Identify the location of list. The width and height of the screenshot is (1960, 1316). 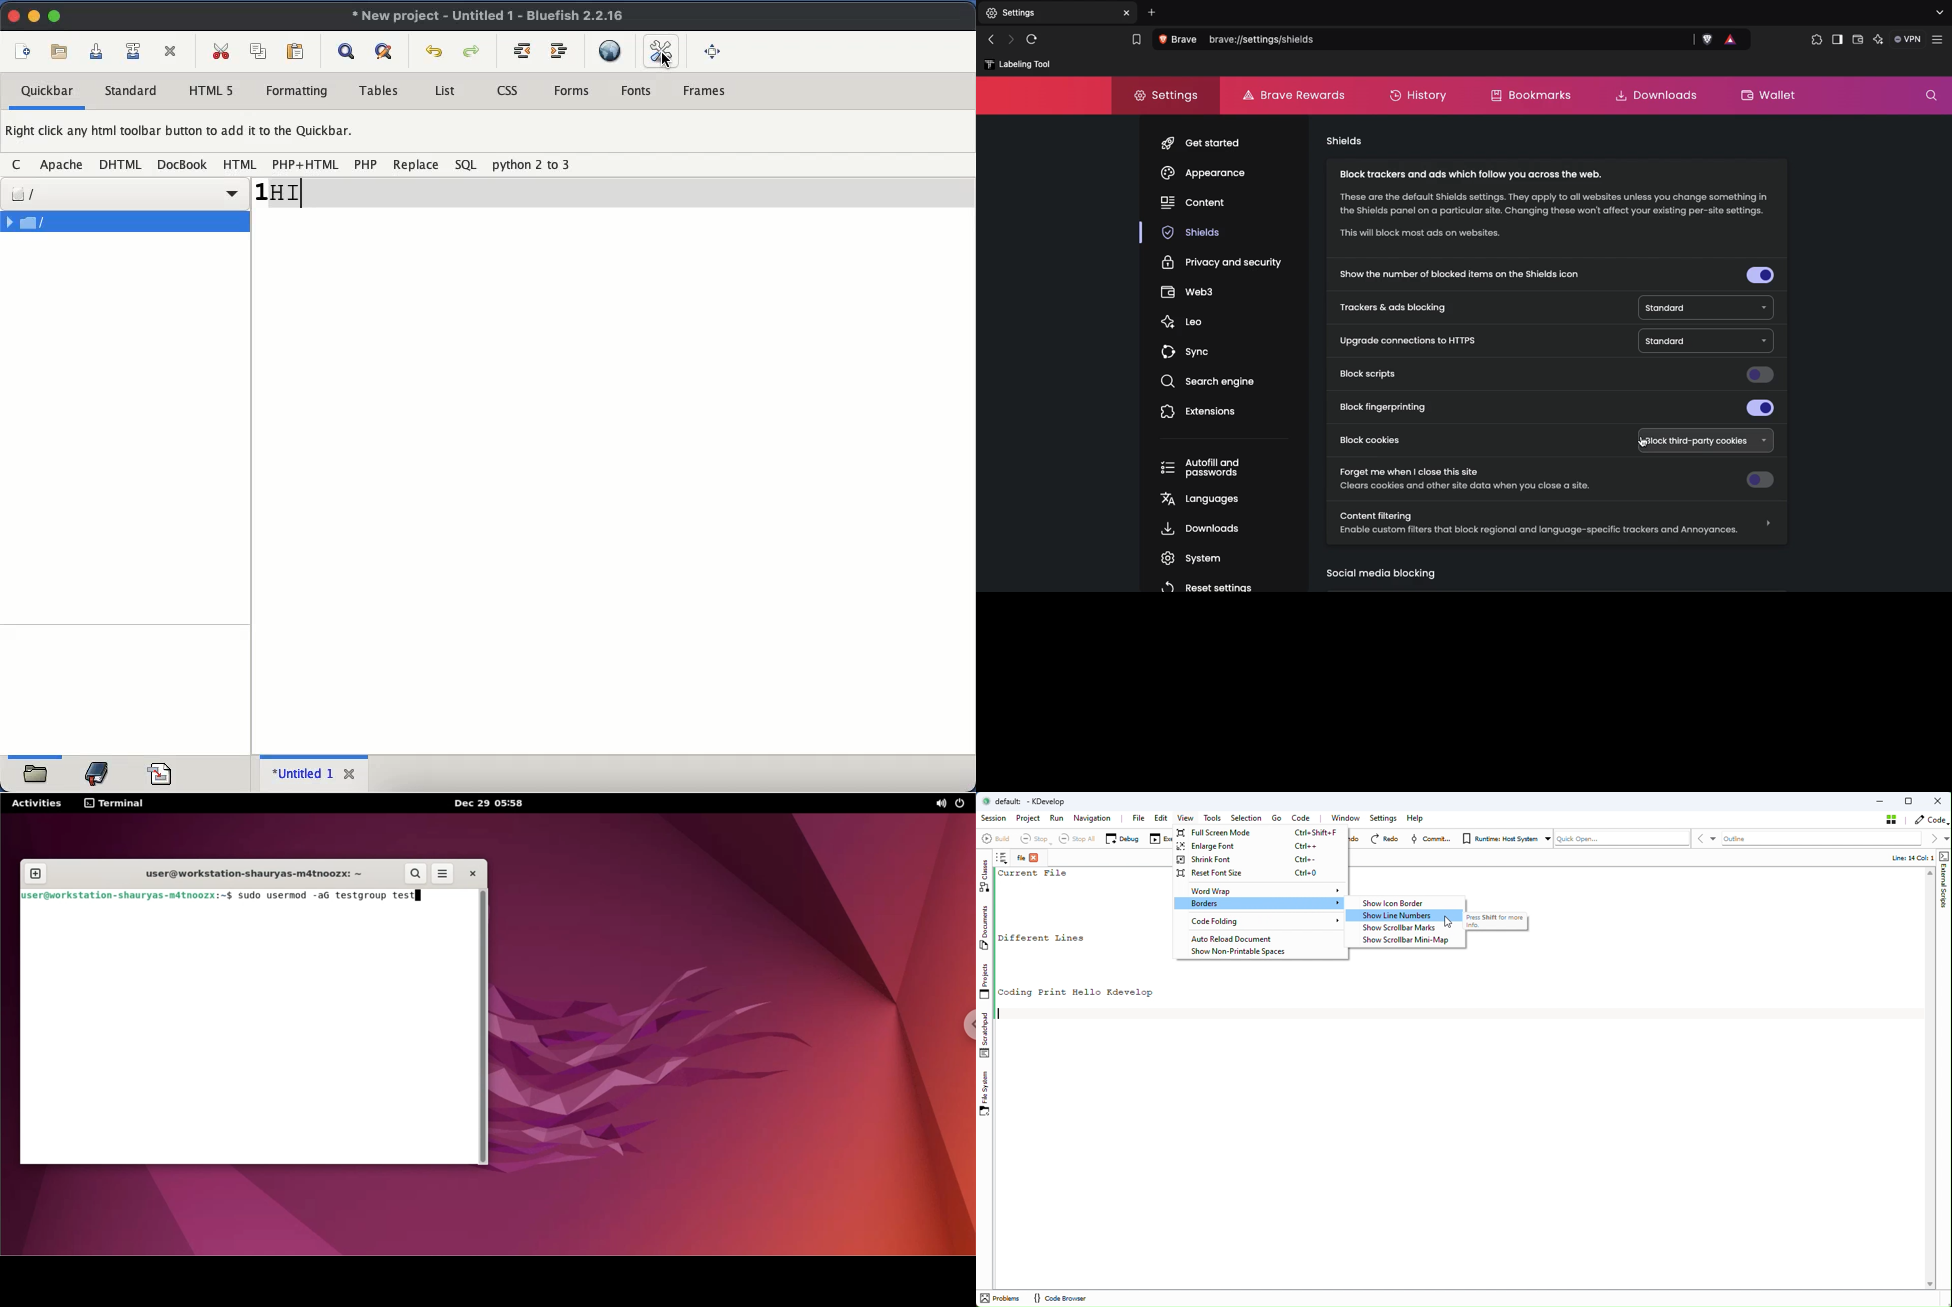
(447, 90).